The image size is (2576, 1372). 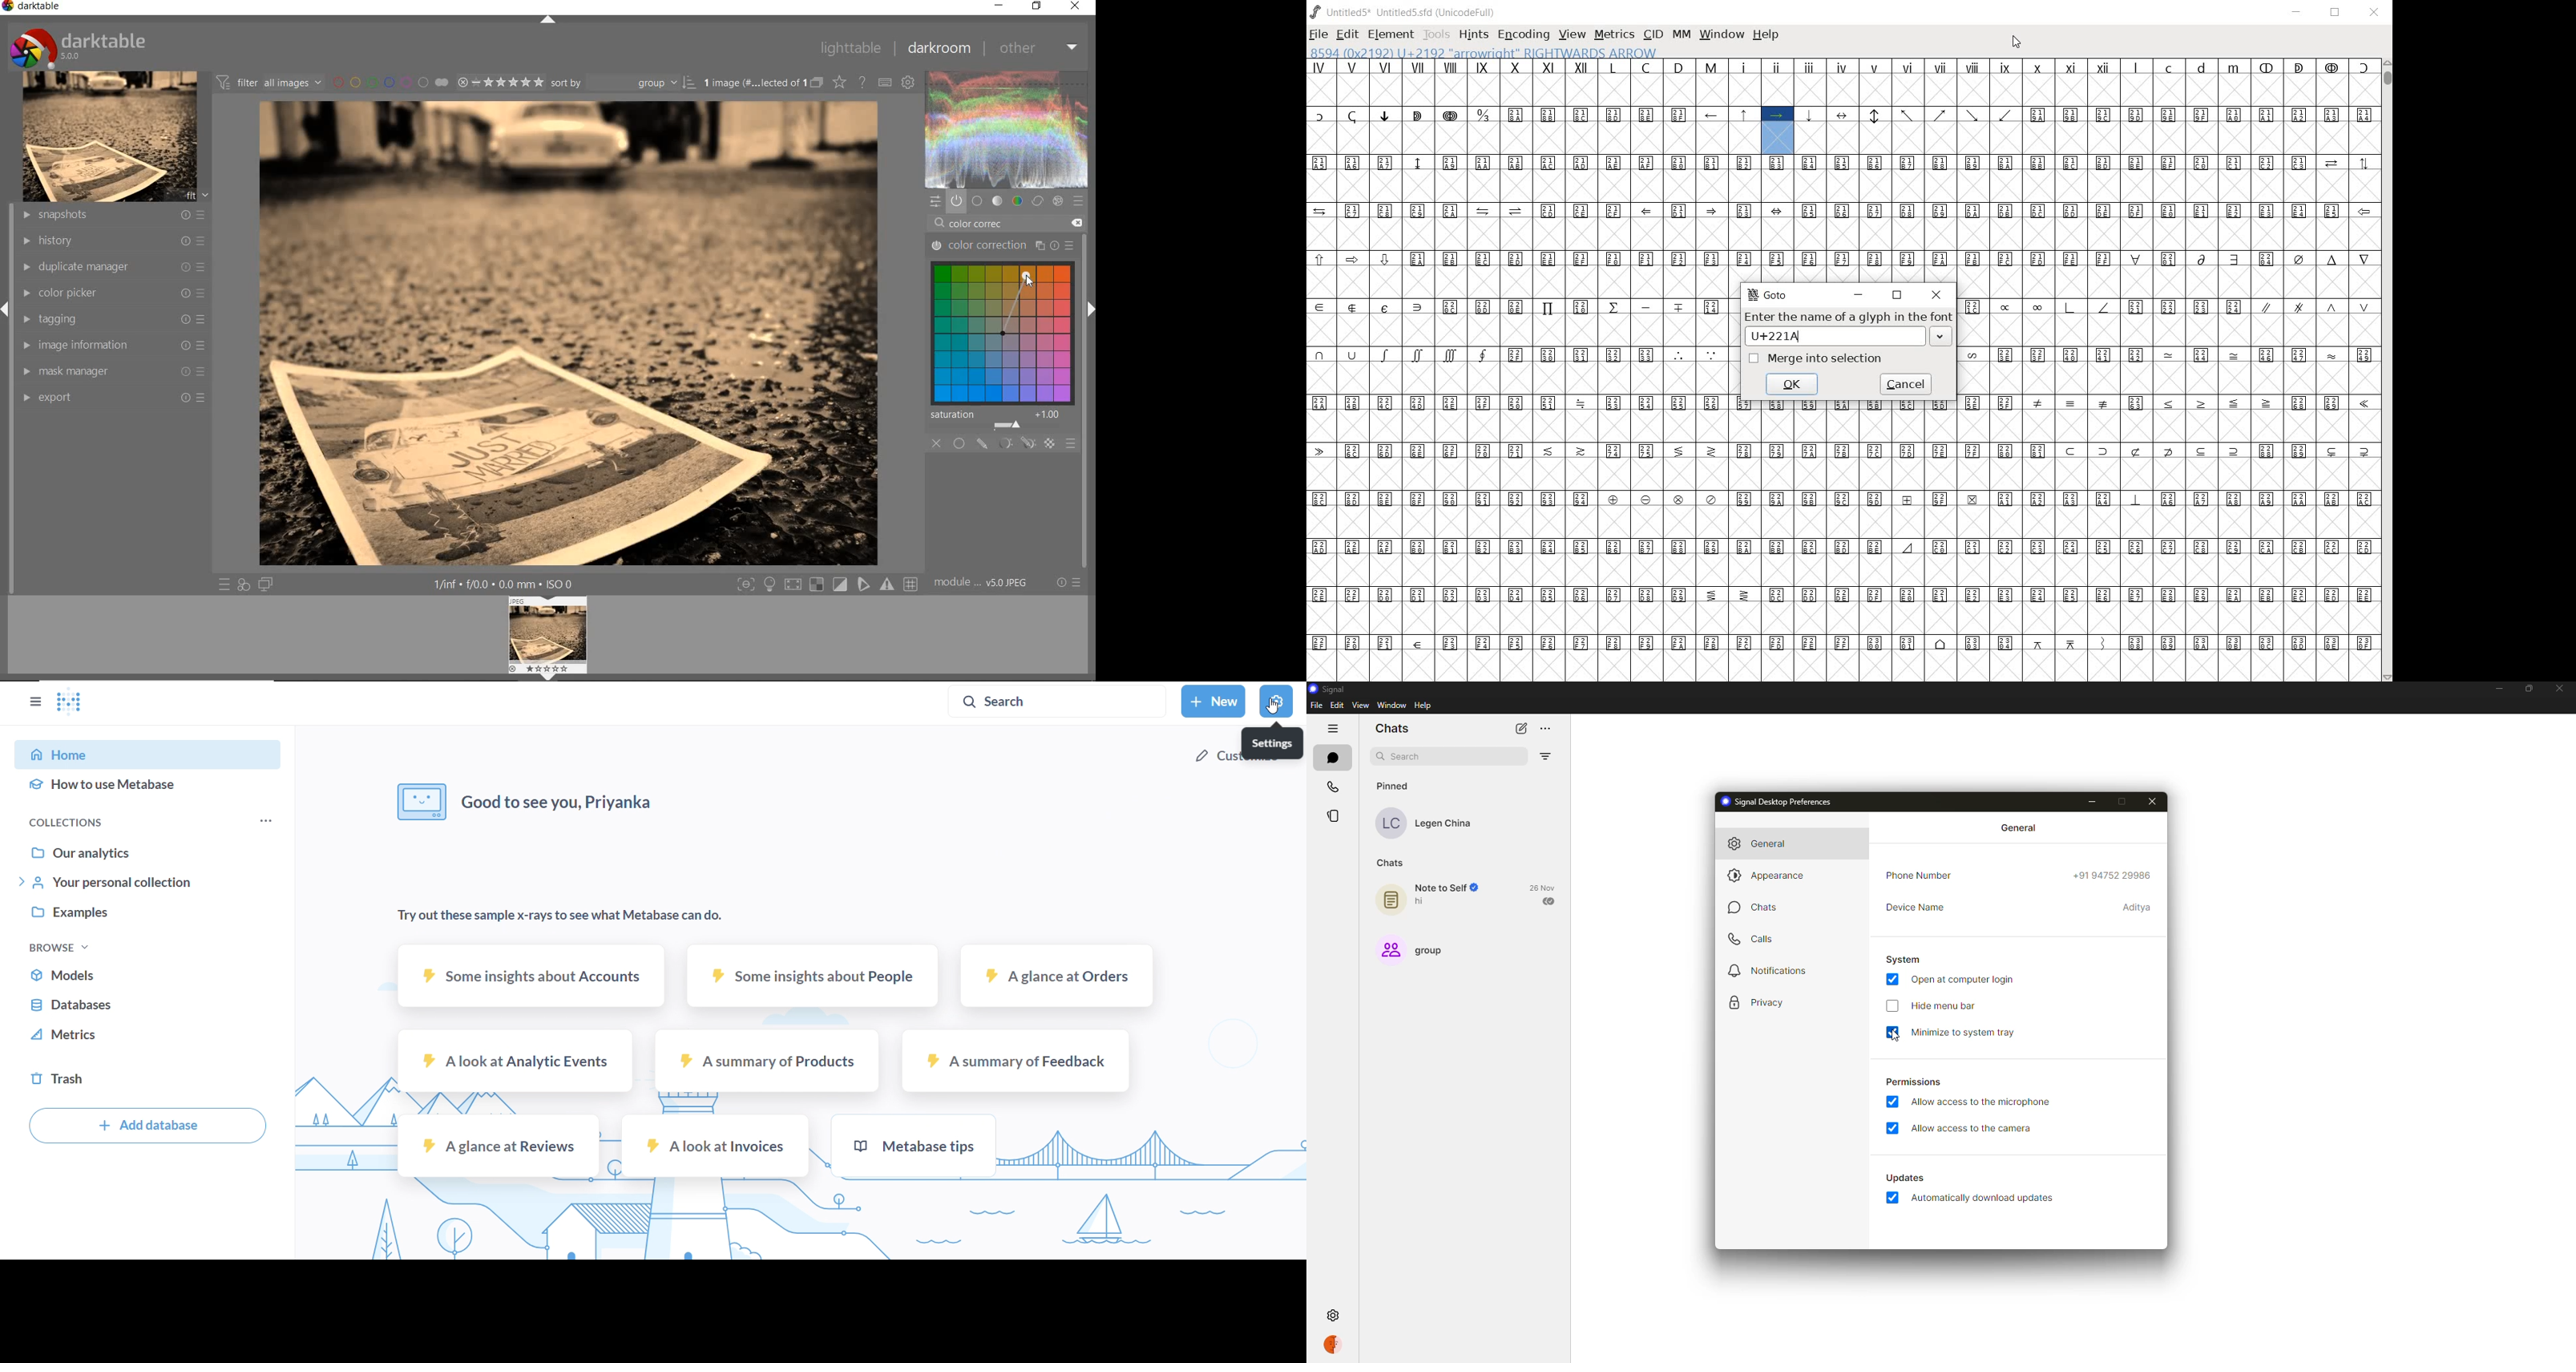 I want to click on minimize, so click(x=1860, y=294).